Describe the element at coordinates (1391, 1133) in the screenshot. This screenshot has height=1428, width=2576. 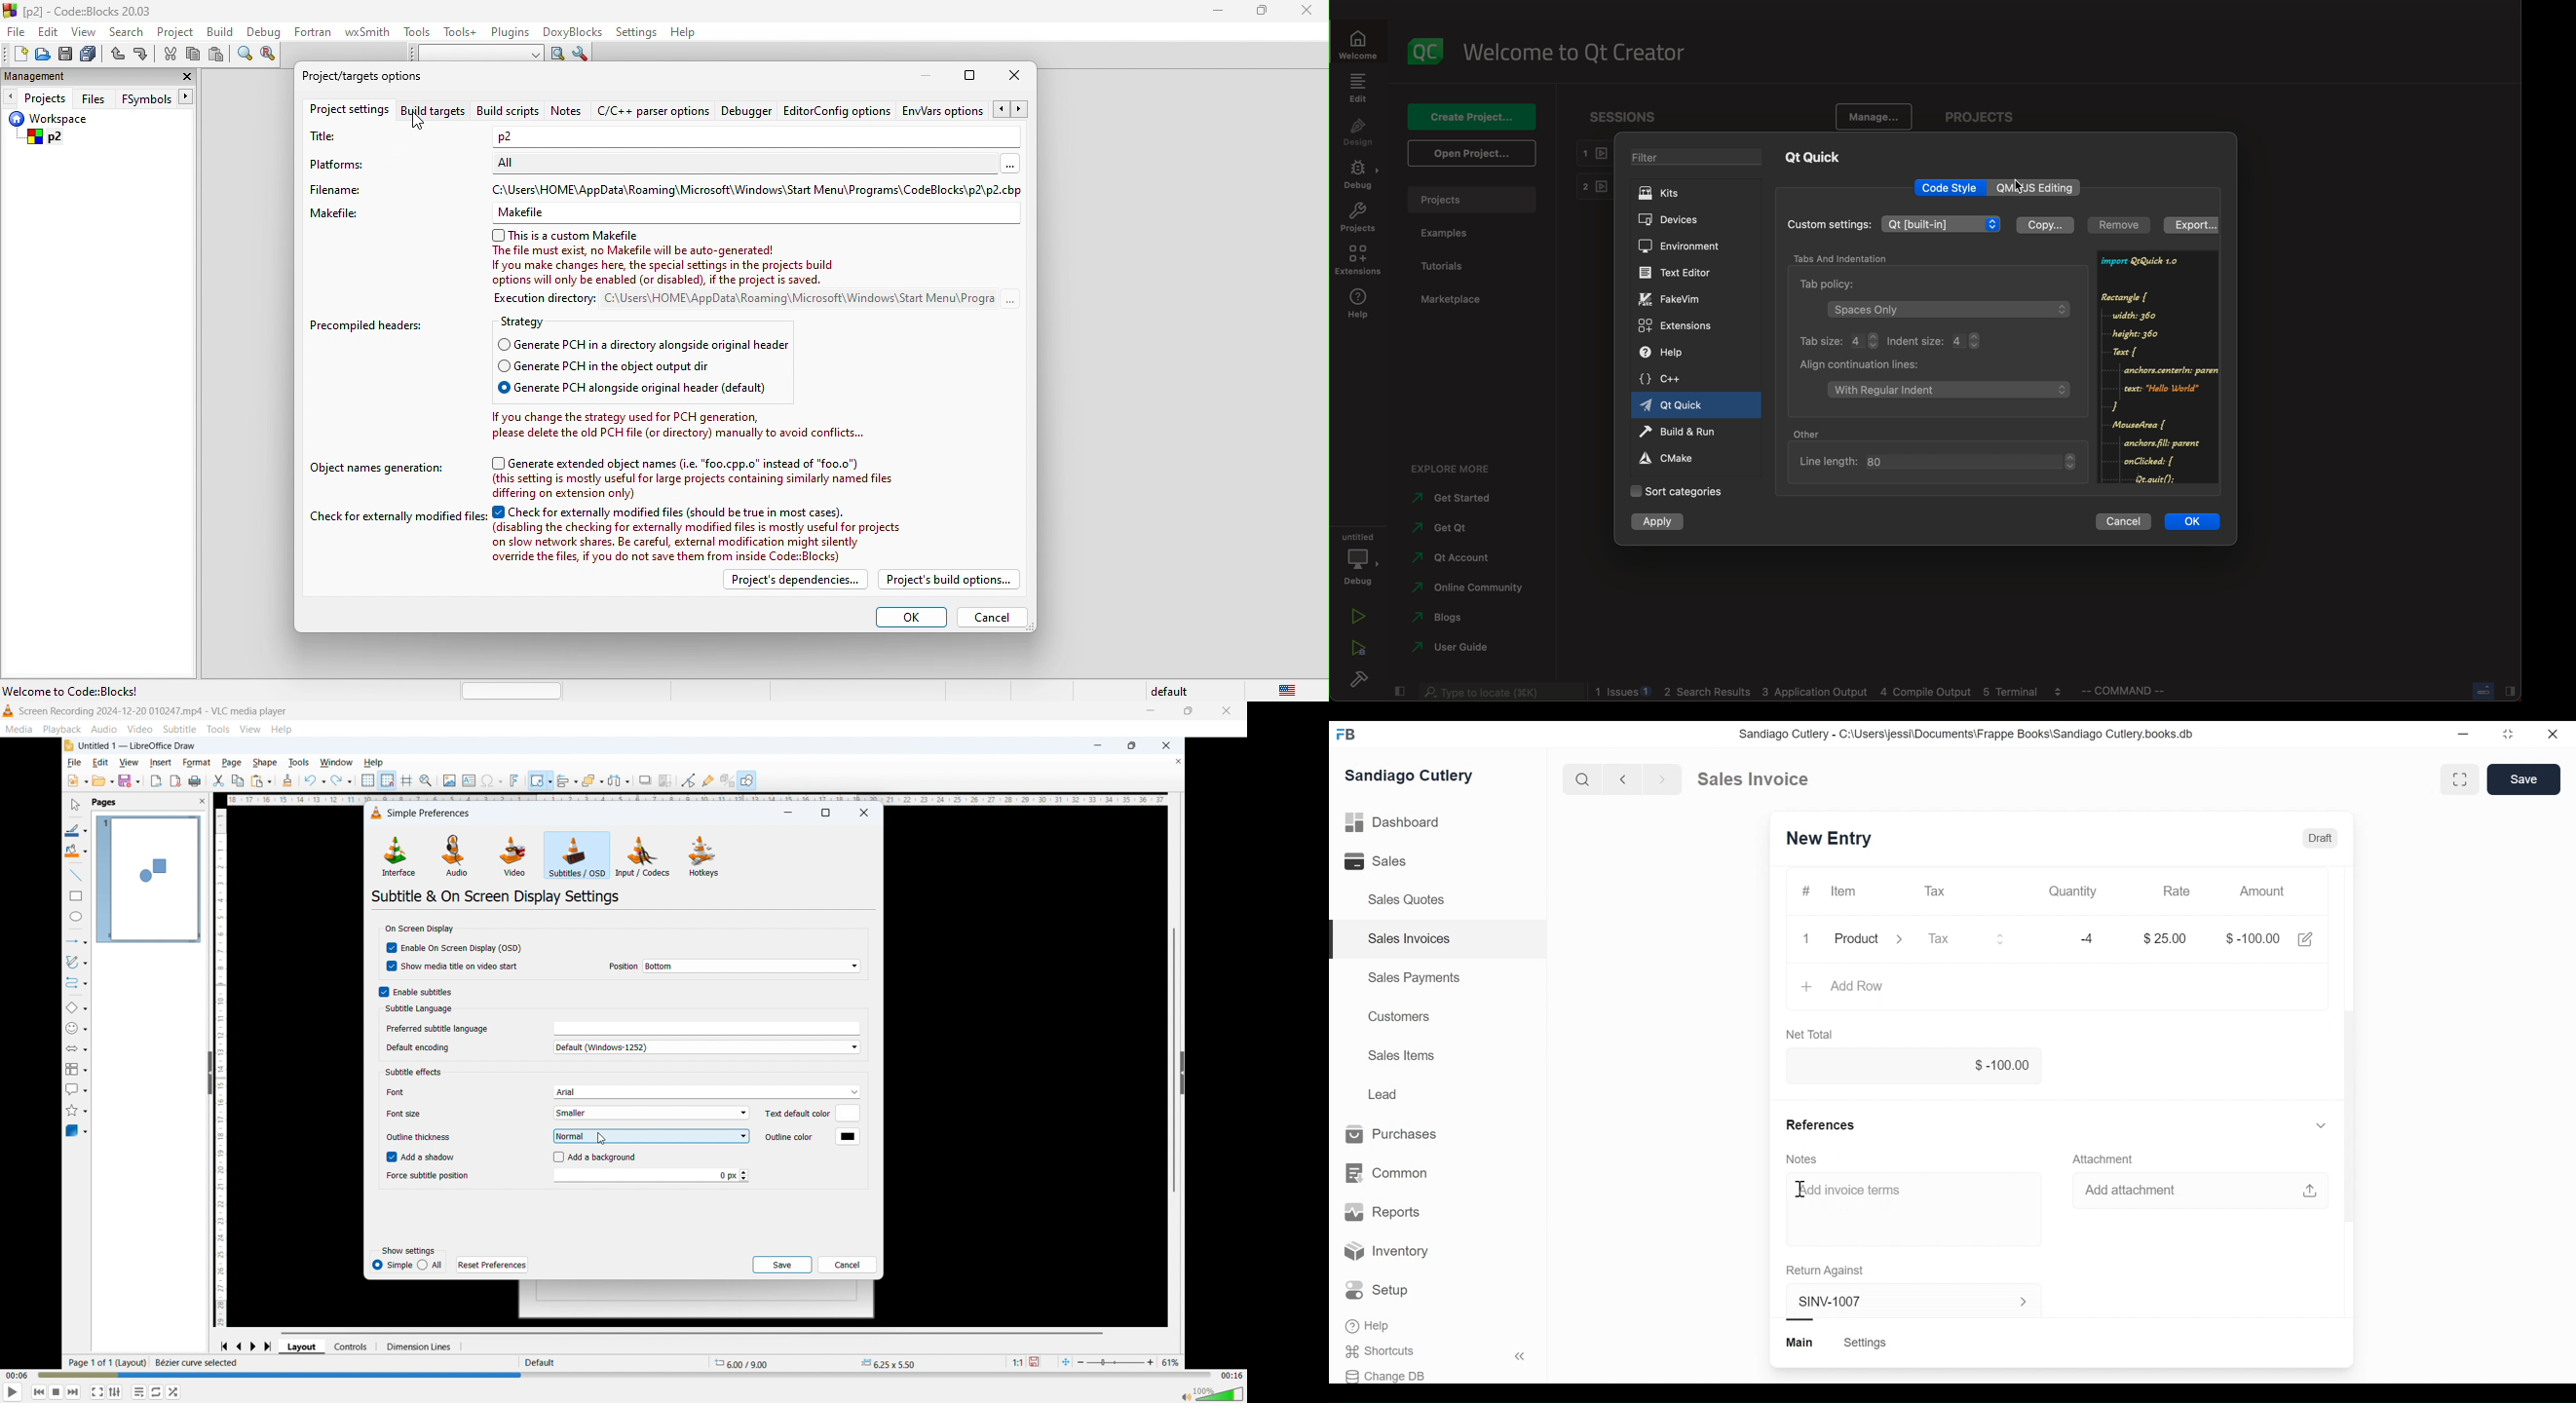
I see `Purchases` at that location.